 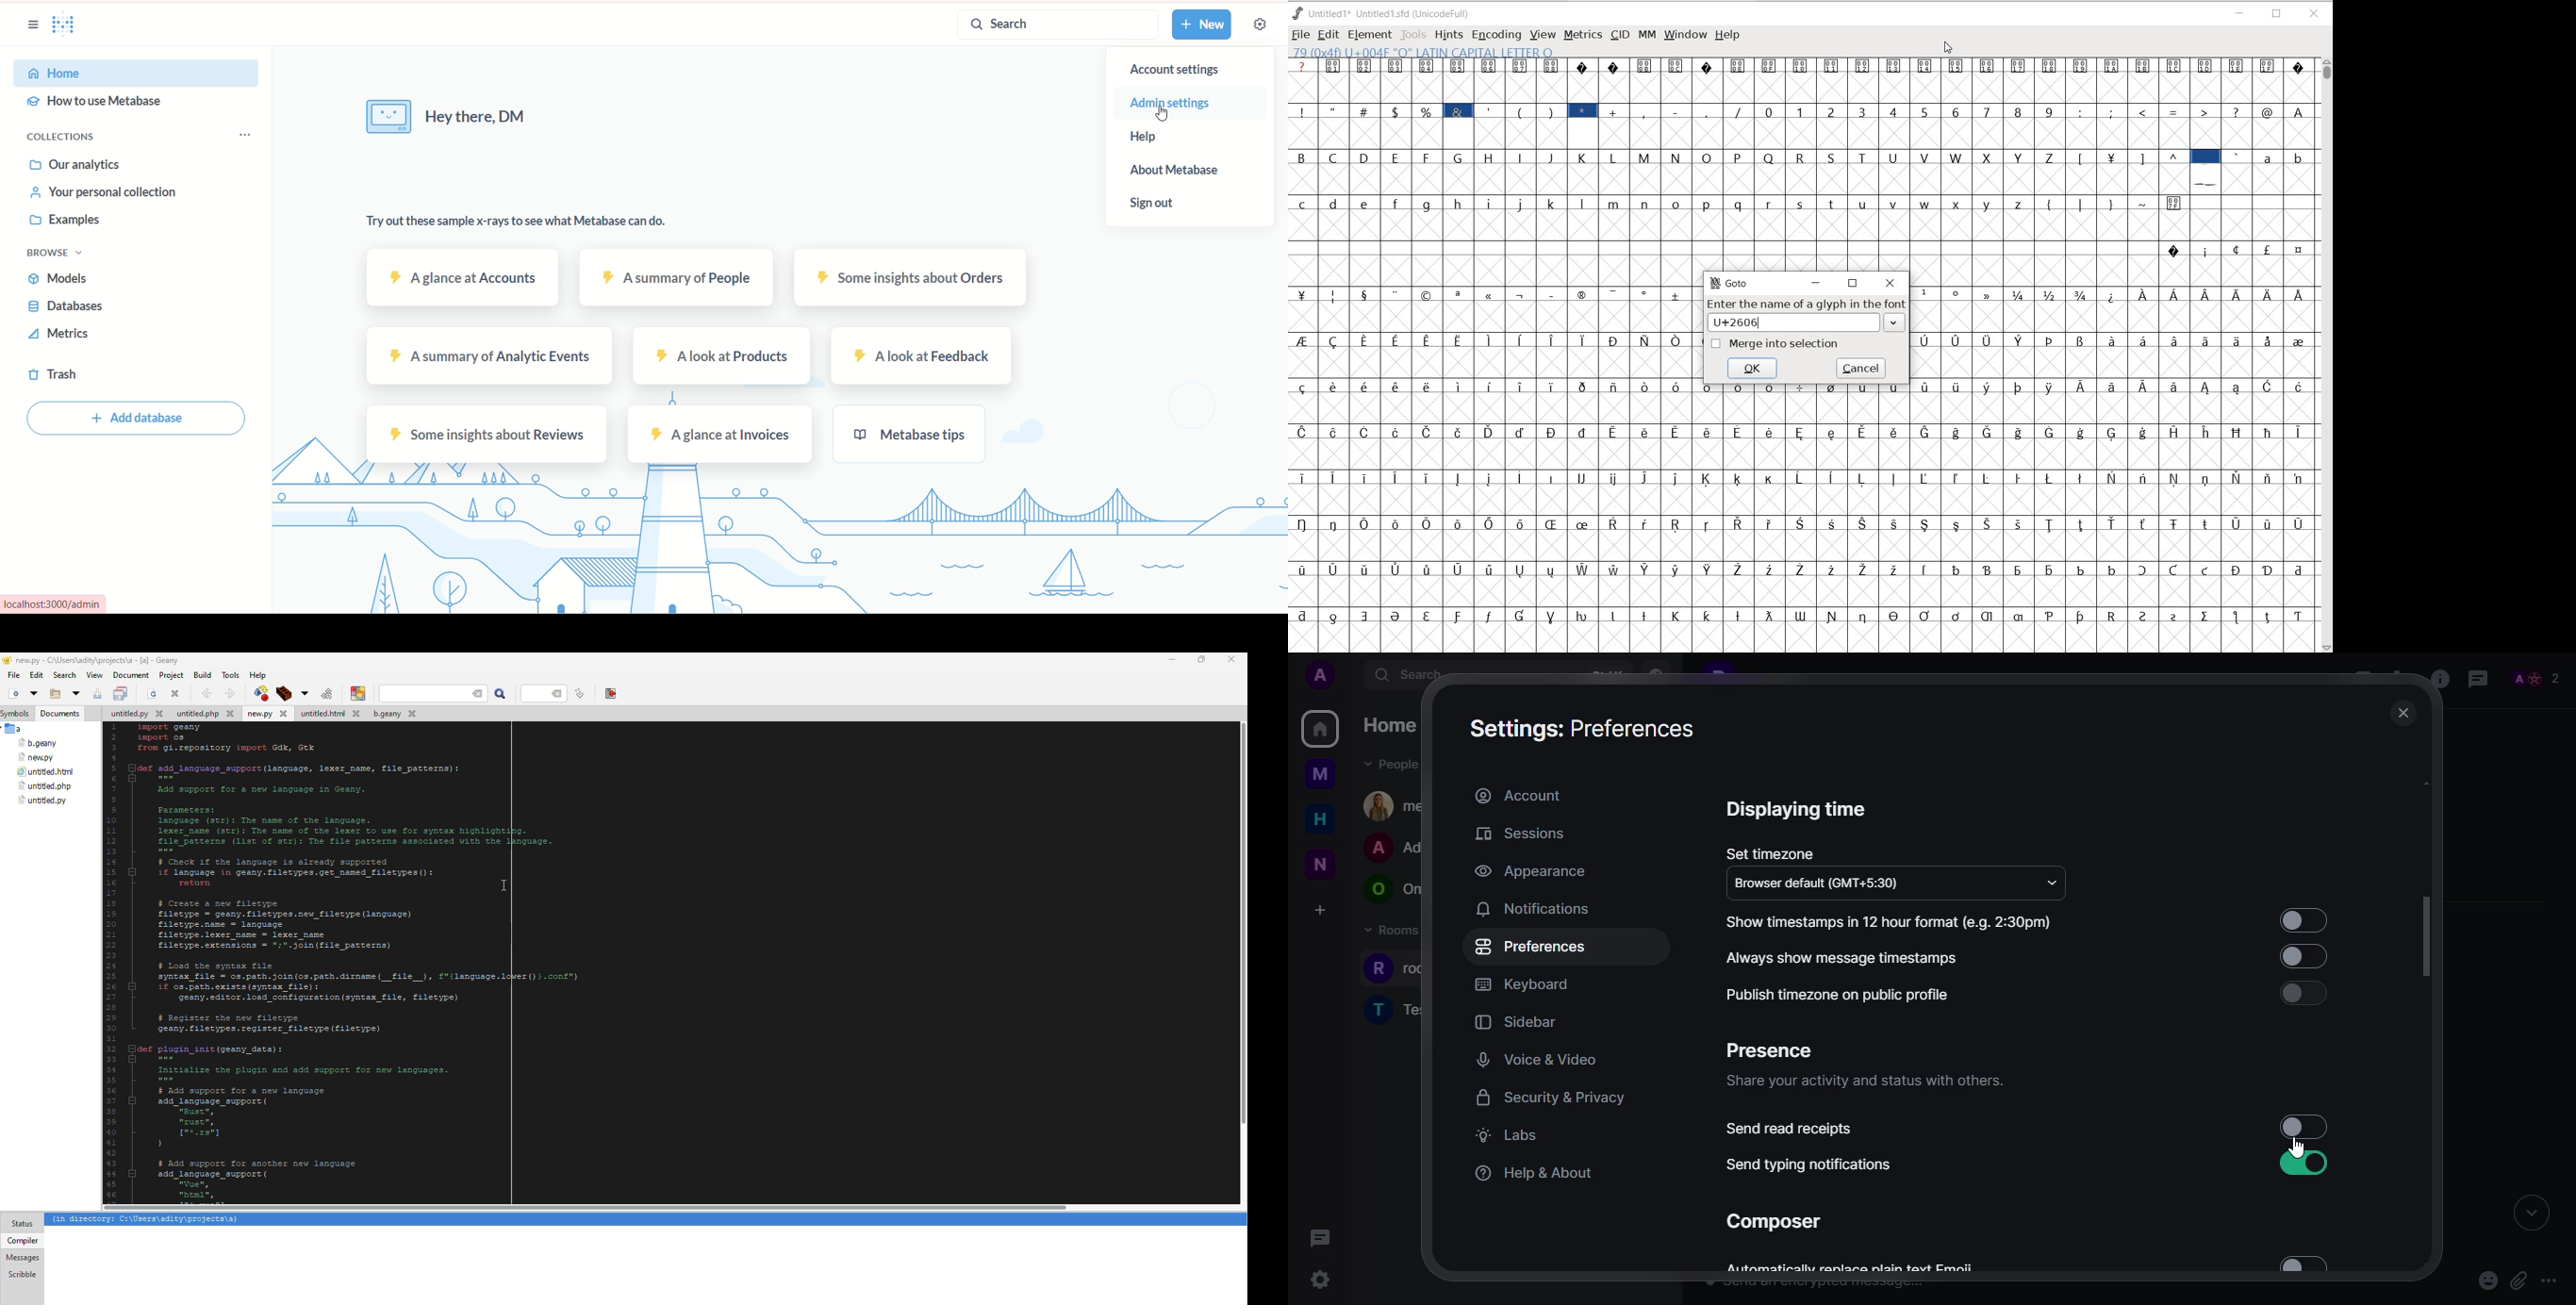 What do you see at coordinates (1395, 765) in the screenshot?
I see `people dropdown` at bounding box center [1395, 765].